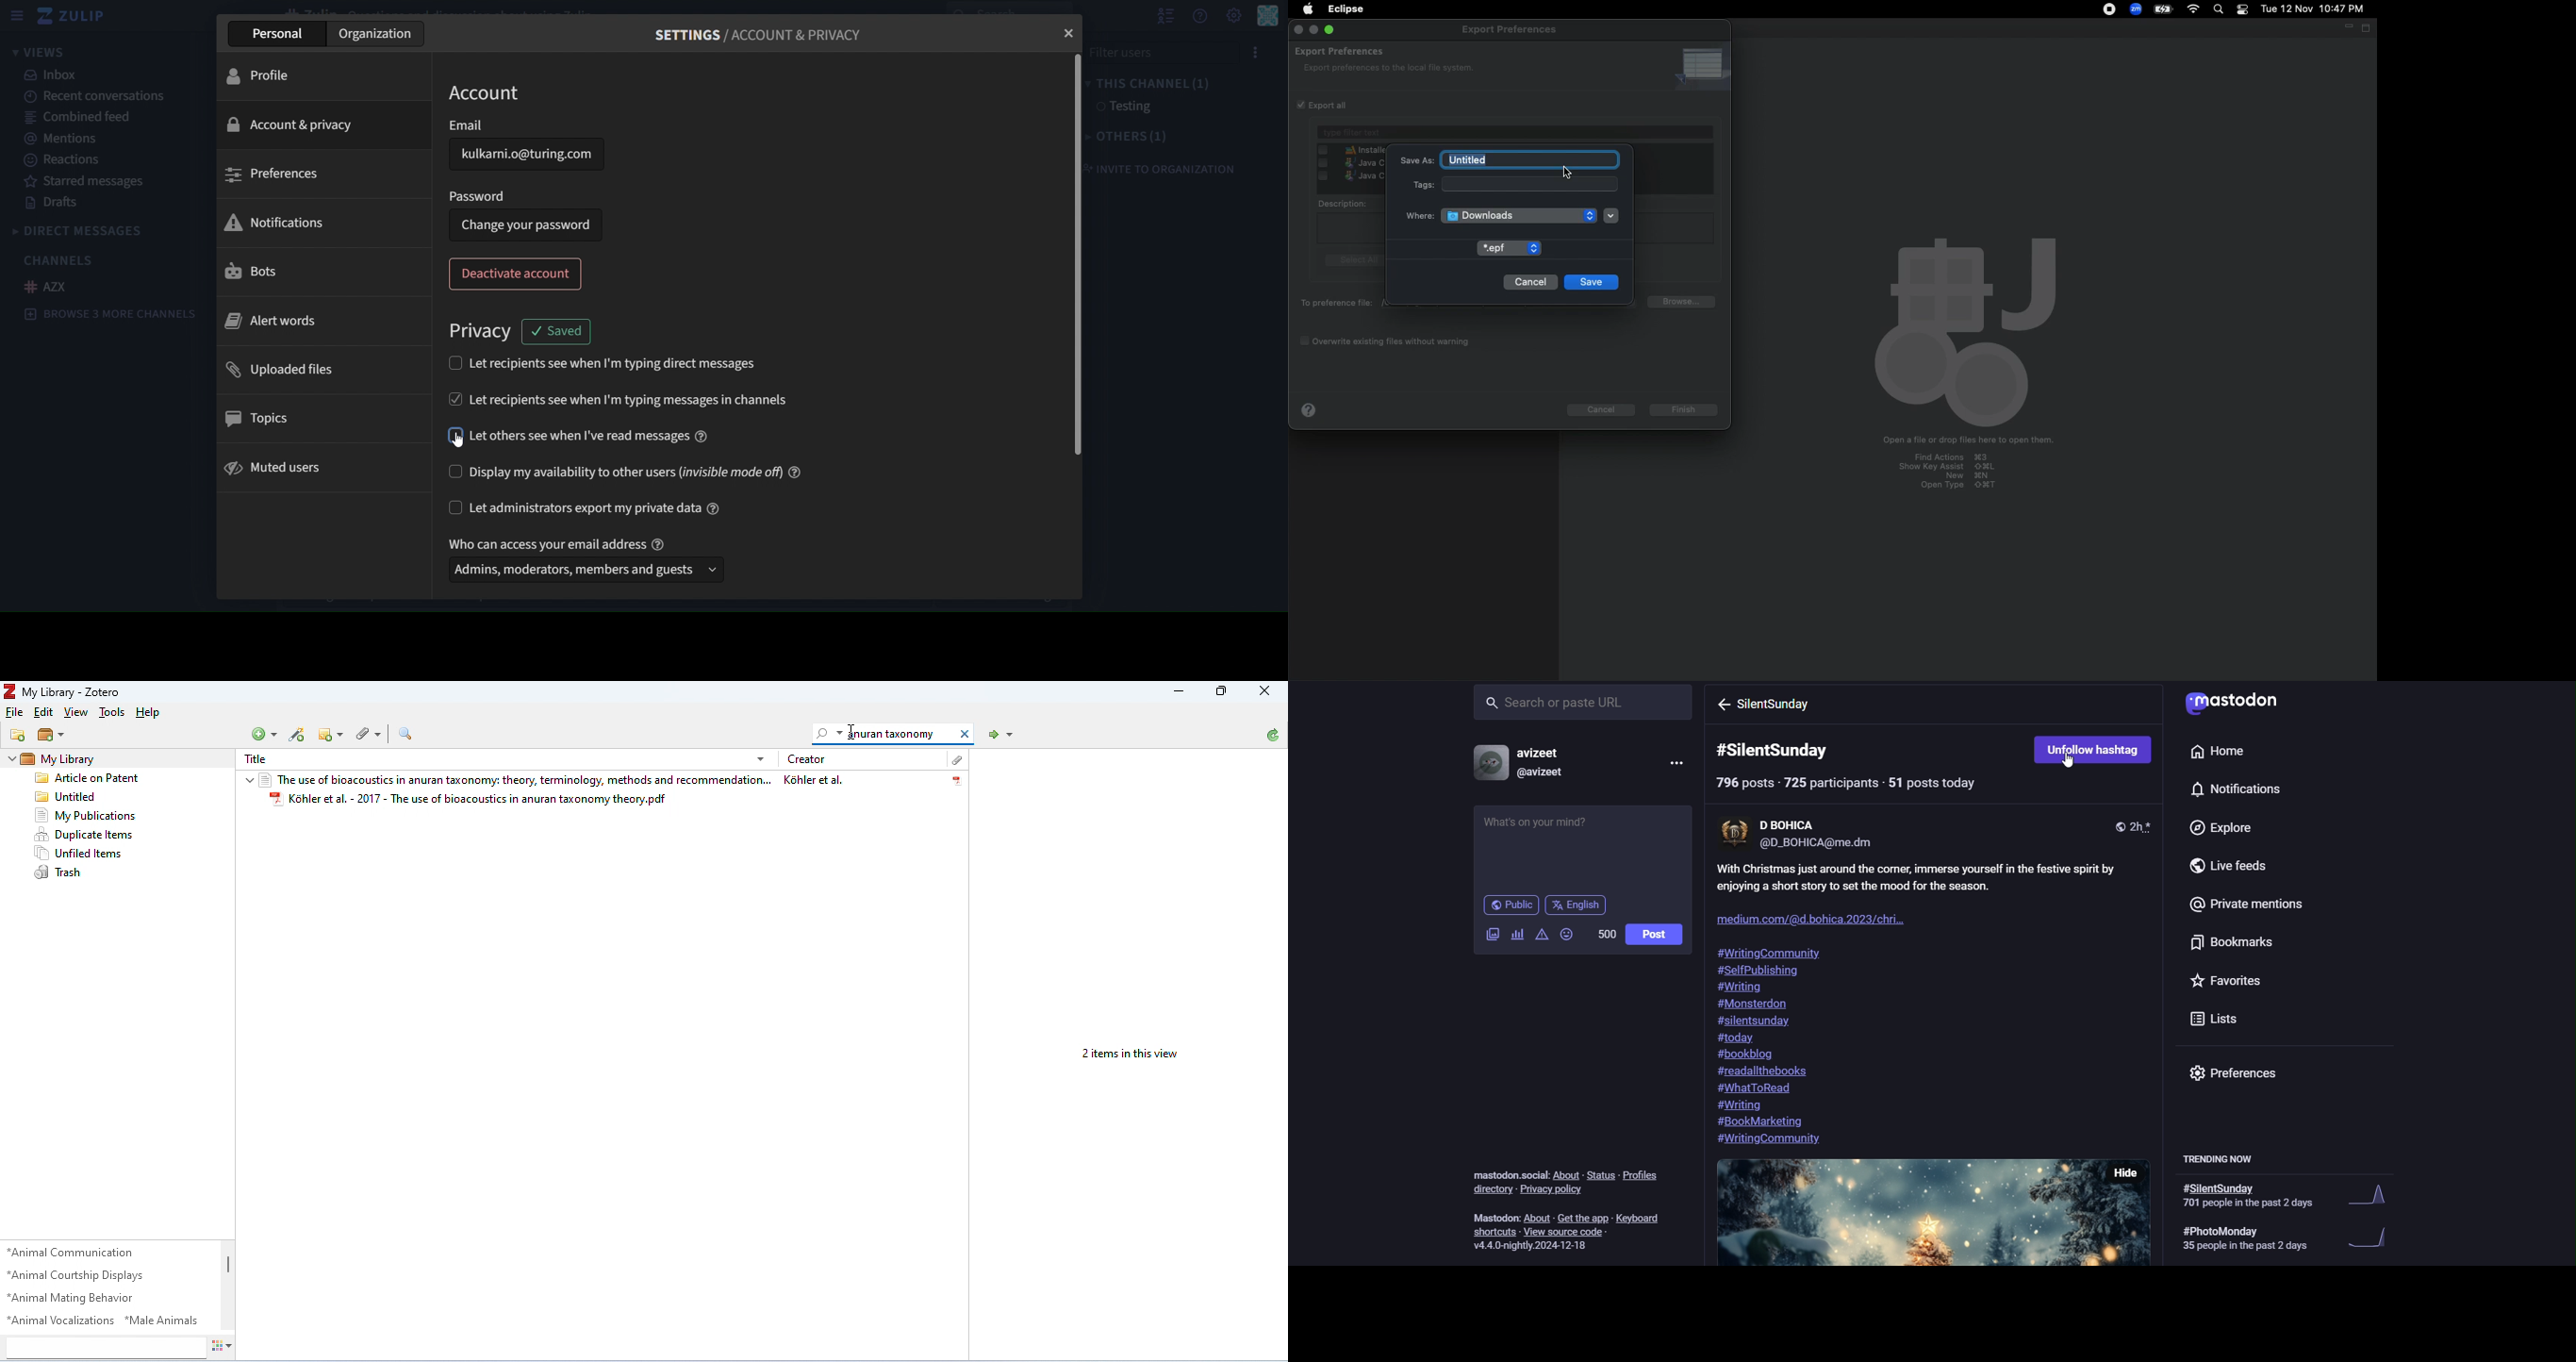  Describe the element at coordinates (1605, 408) in the screenshot. I see `cancel` at that location.